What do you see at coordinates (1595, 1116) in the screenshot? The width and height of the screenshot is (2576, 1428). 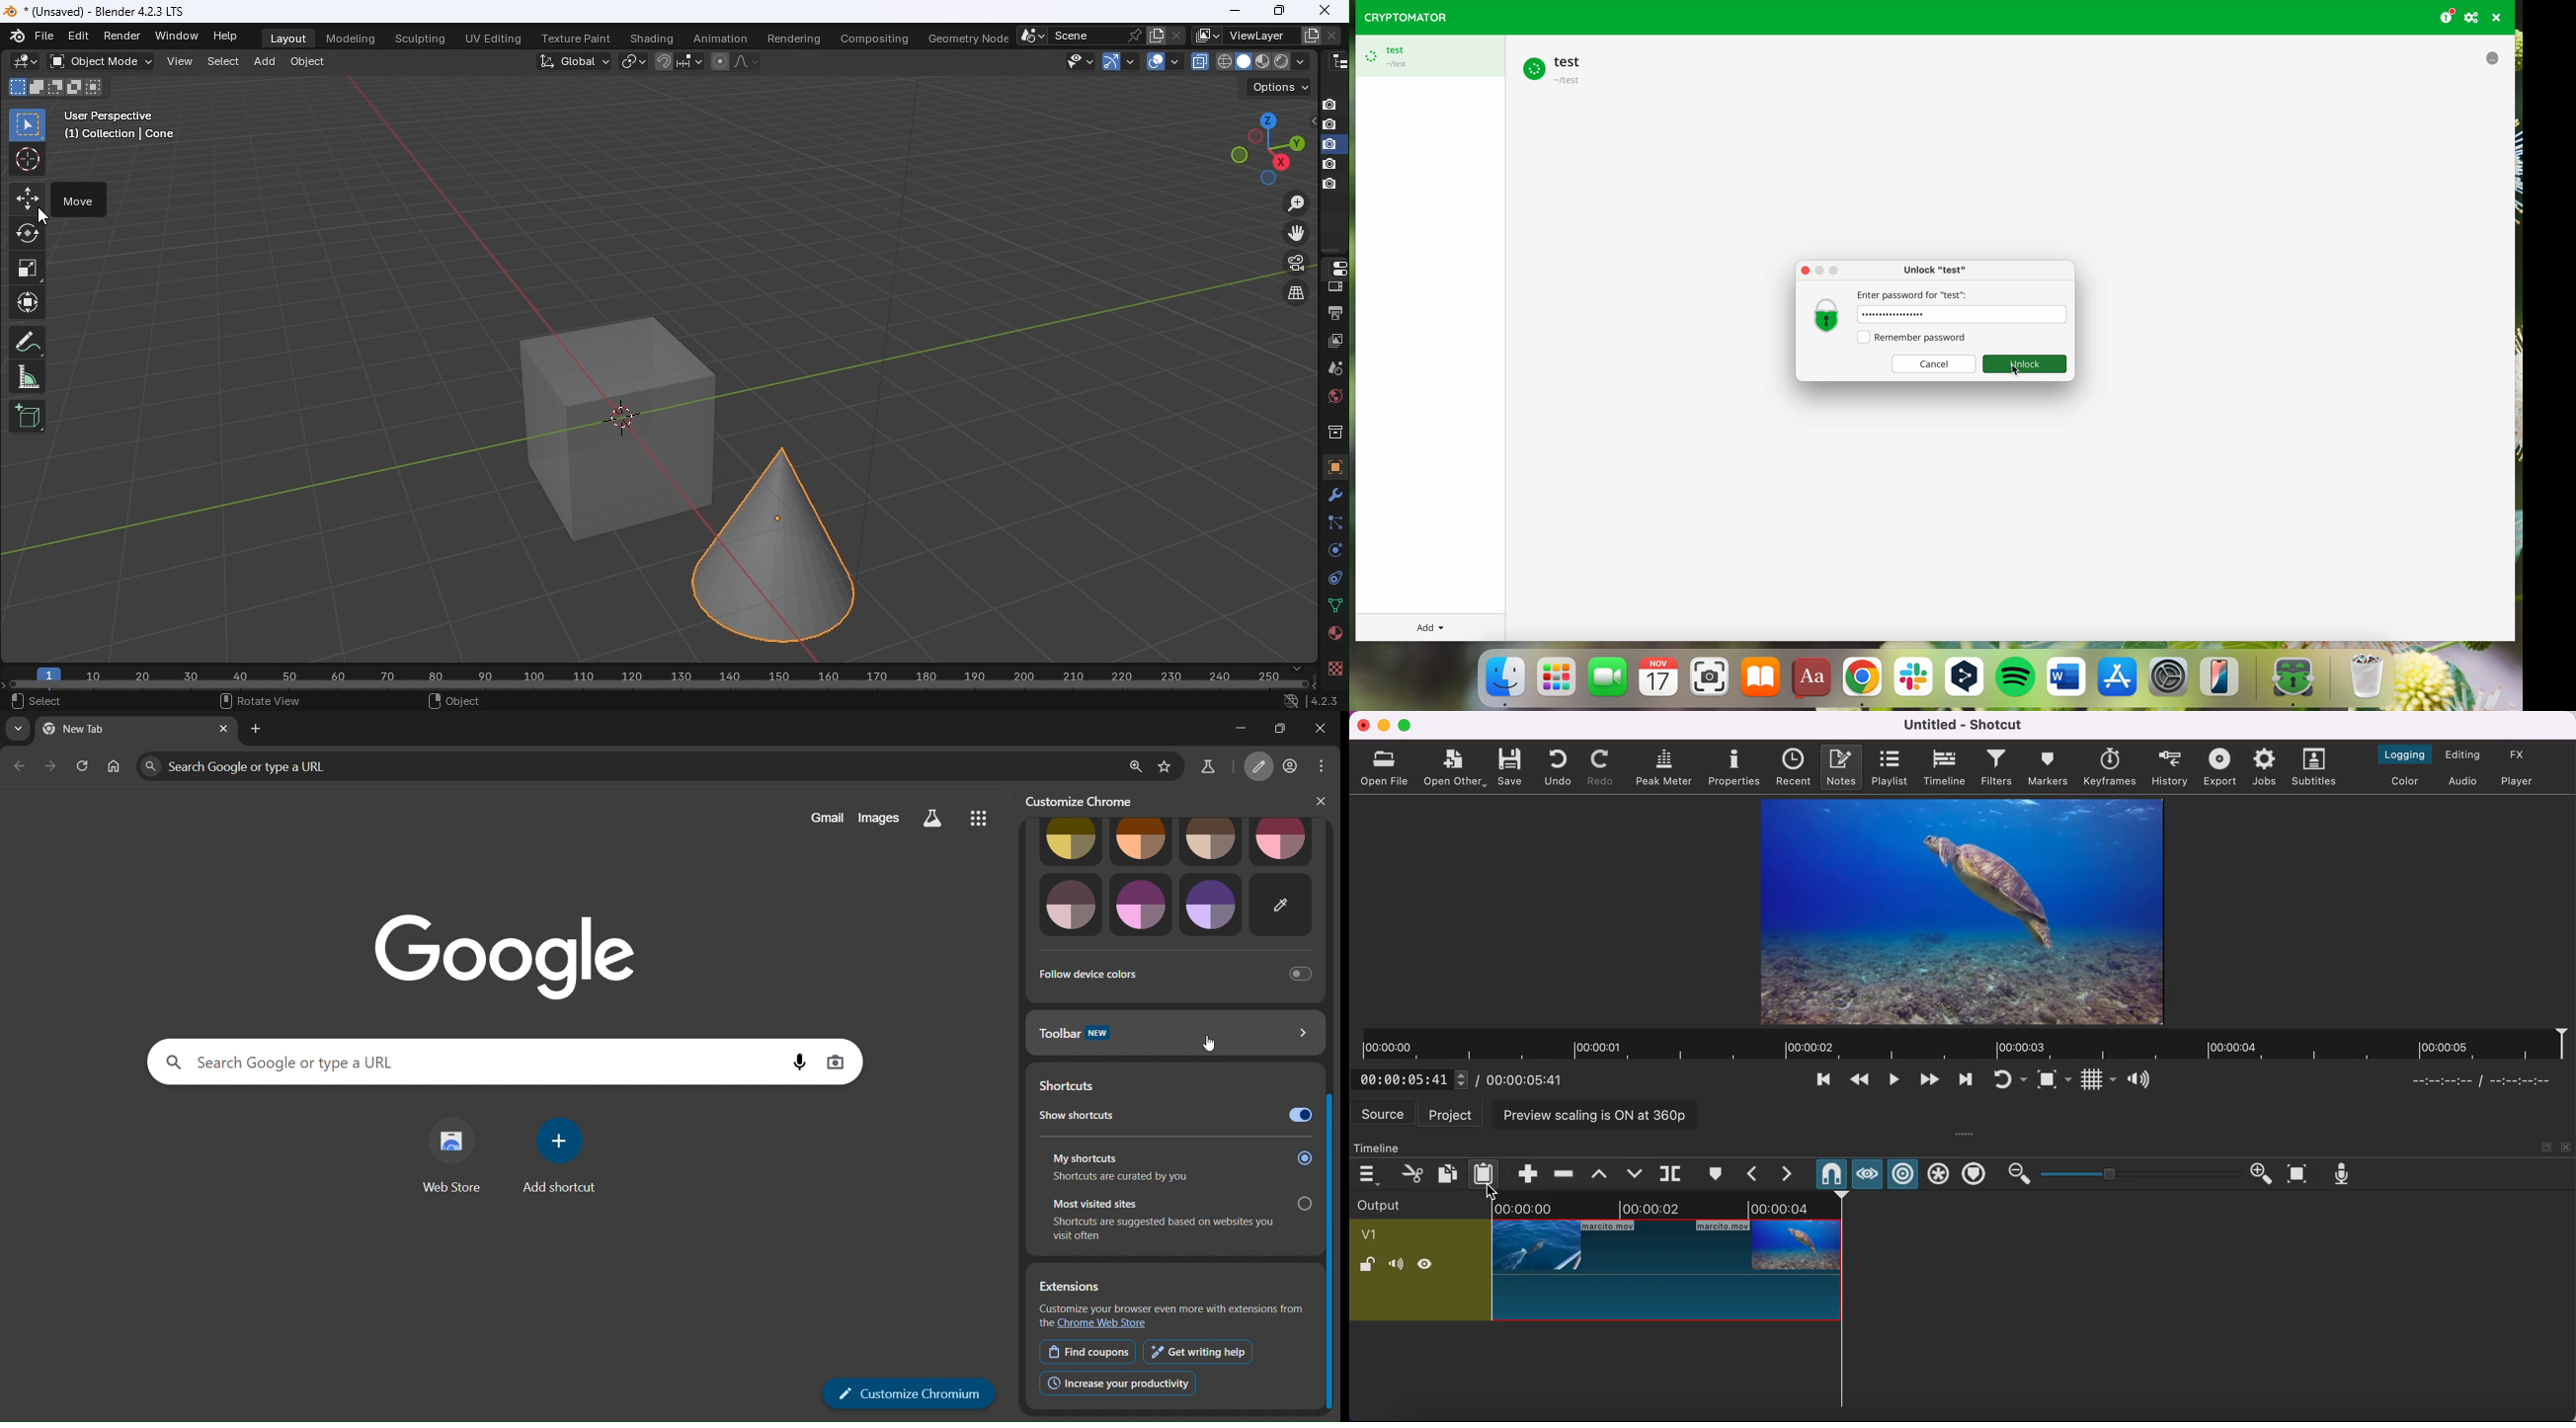 I see `preview scaling is on at 360p` at bounding box center [1595, 1116].